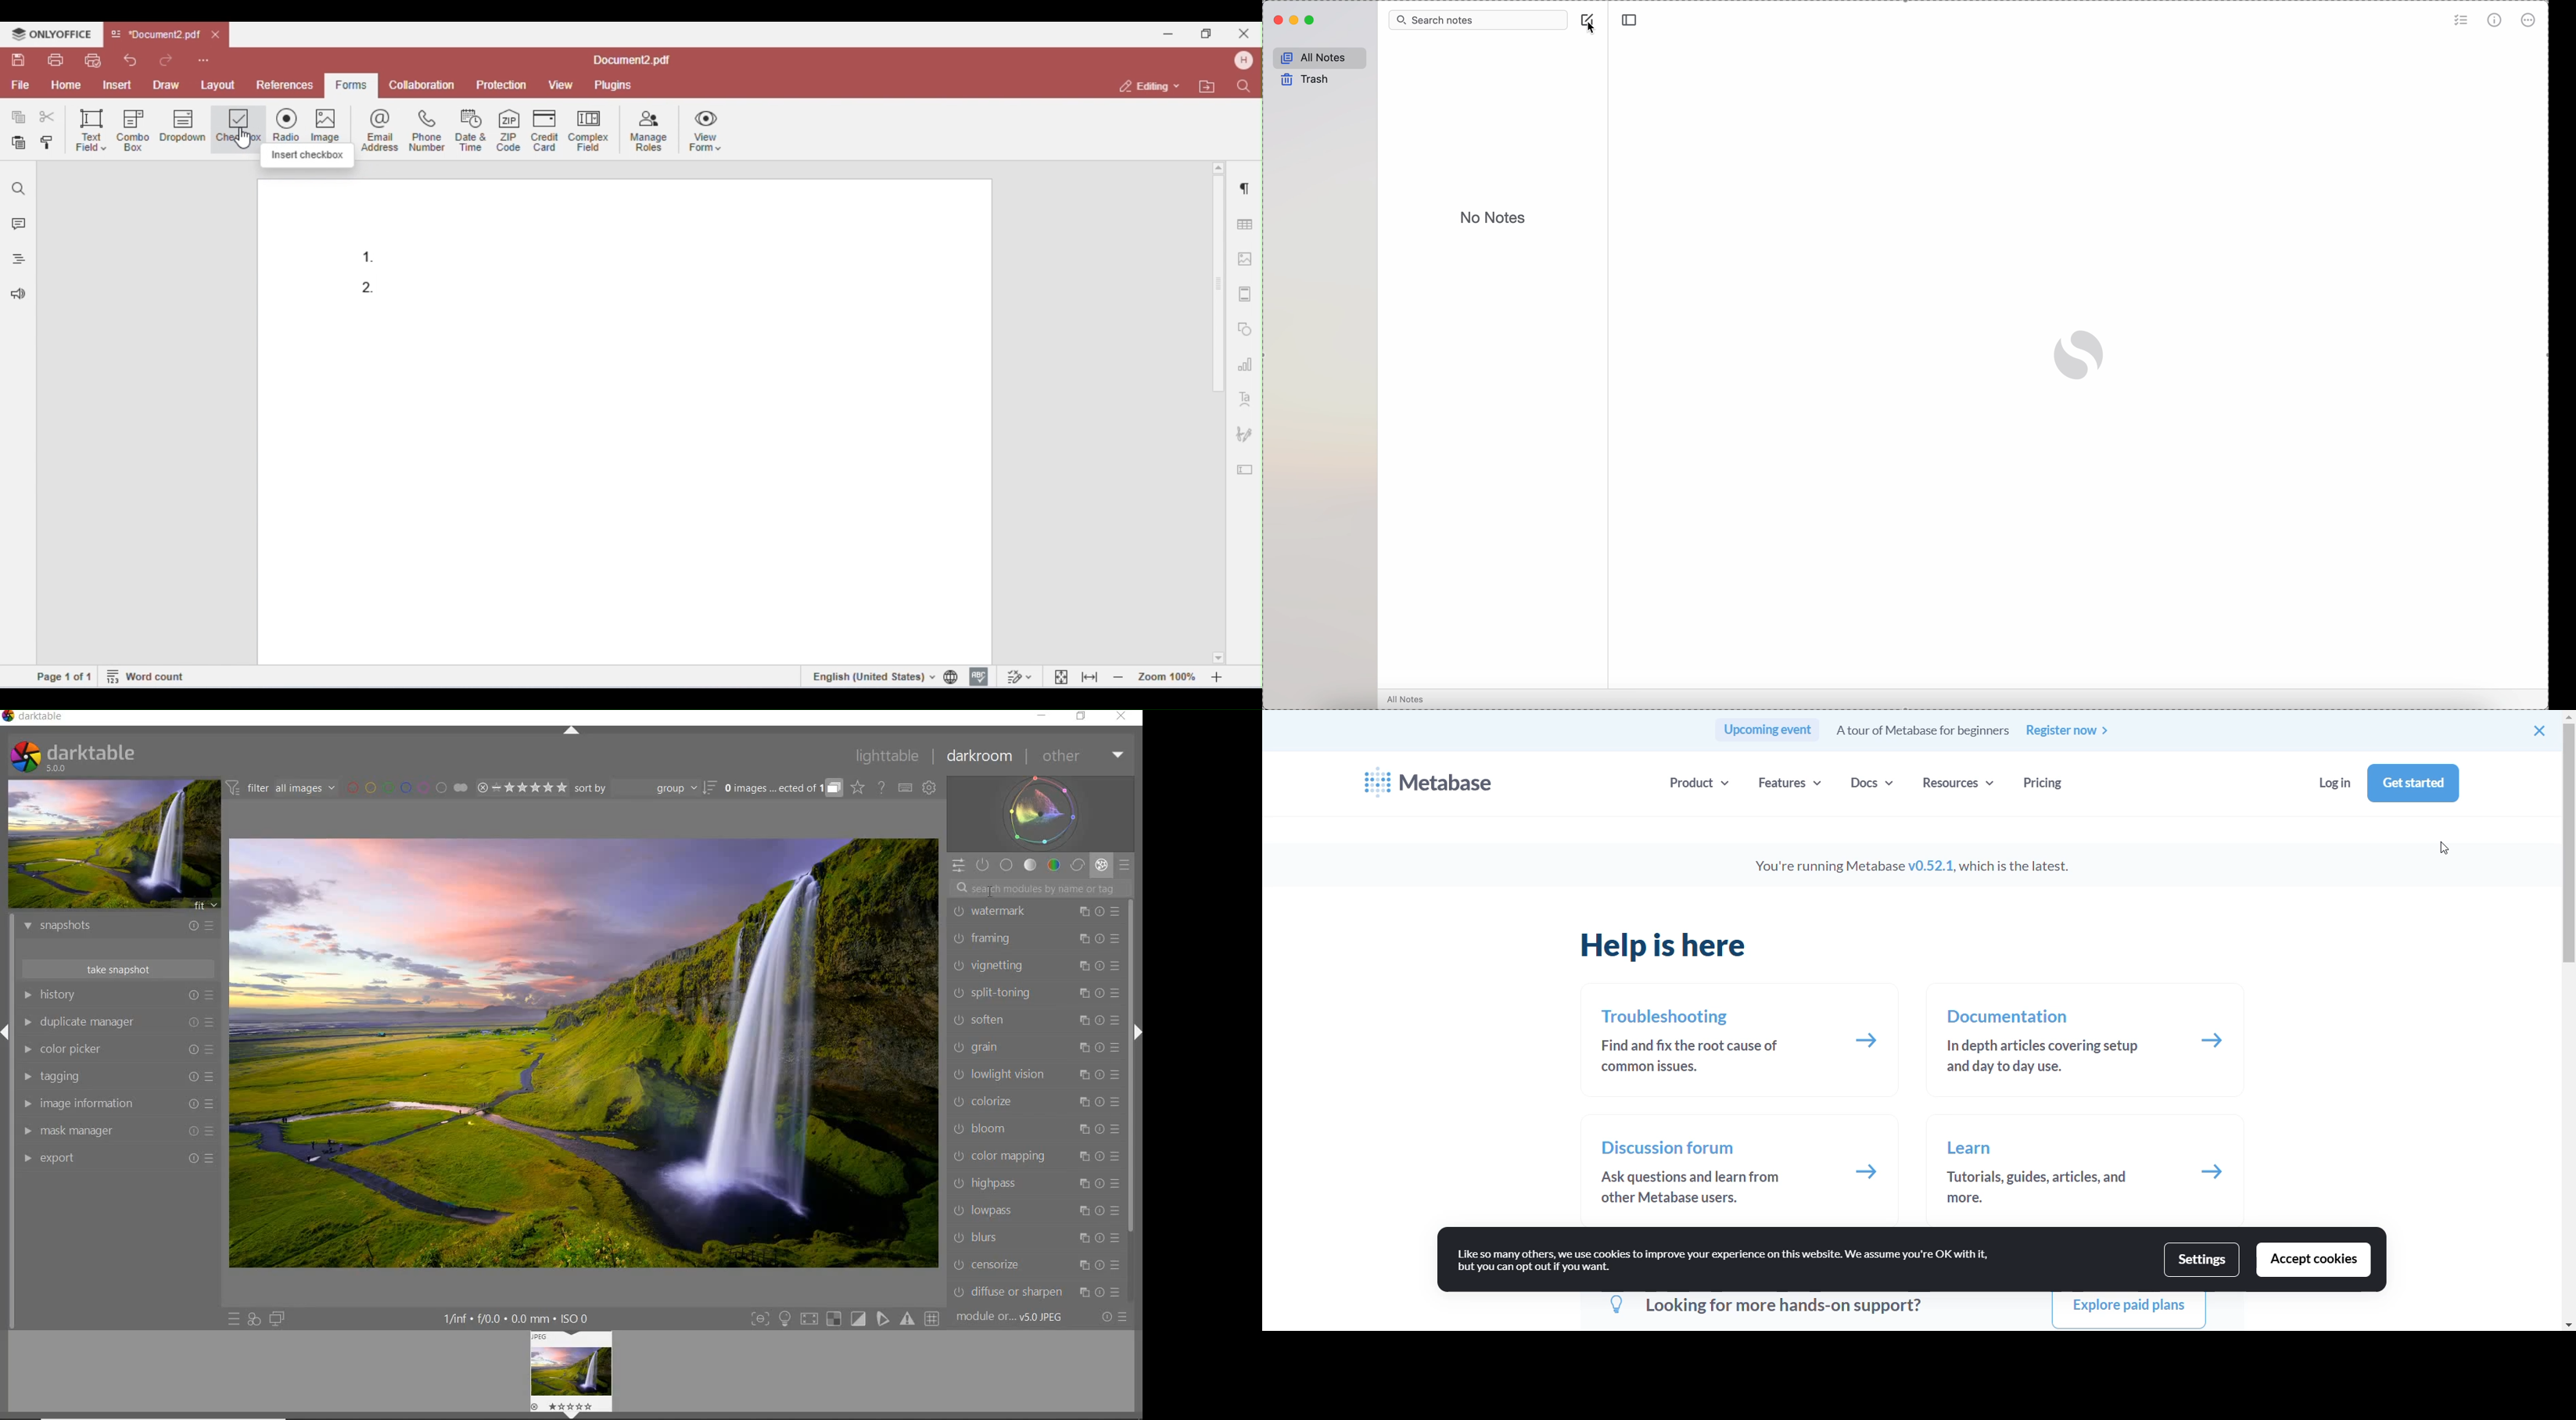  What do you see at coordinates (1034, 1102) in the screenshot?
I see `colorize` at bounding box center [1034, 1102].